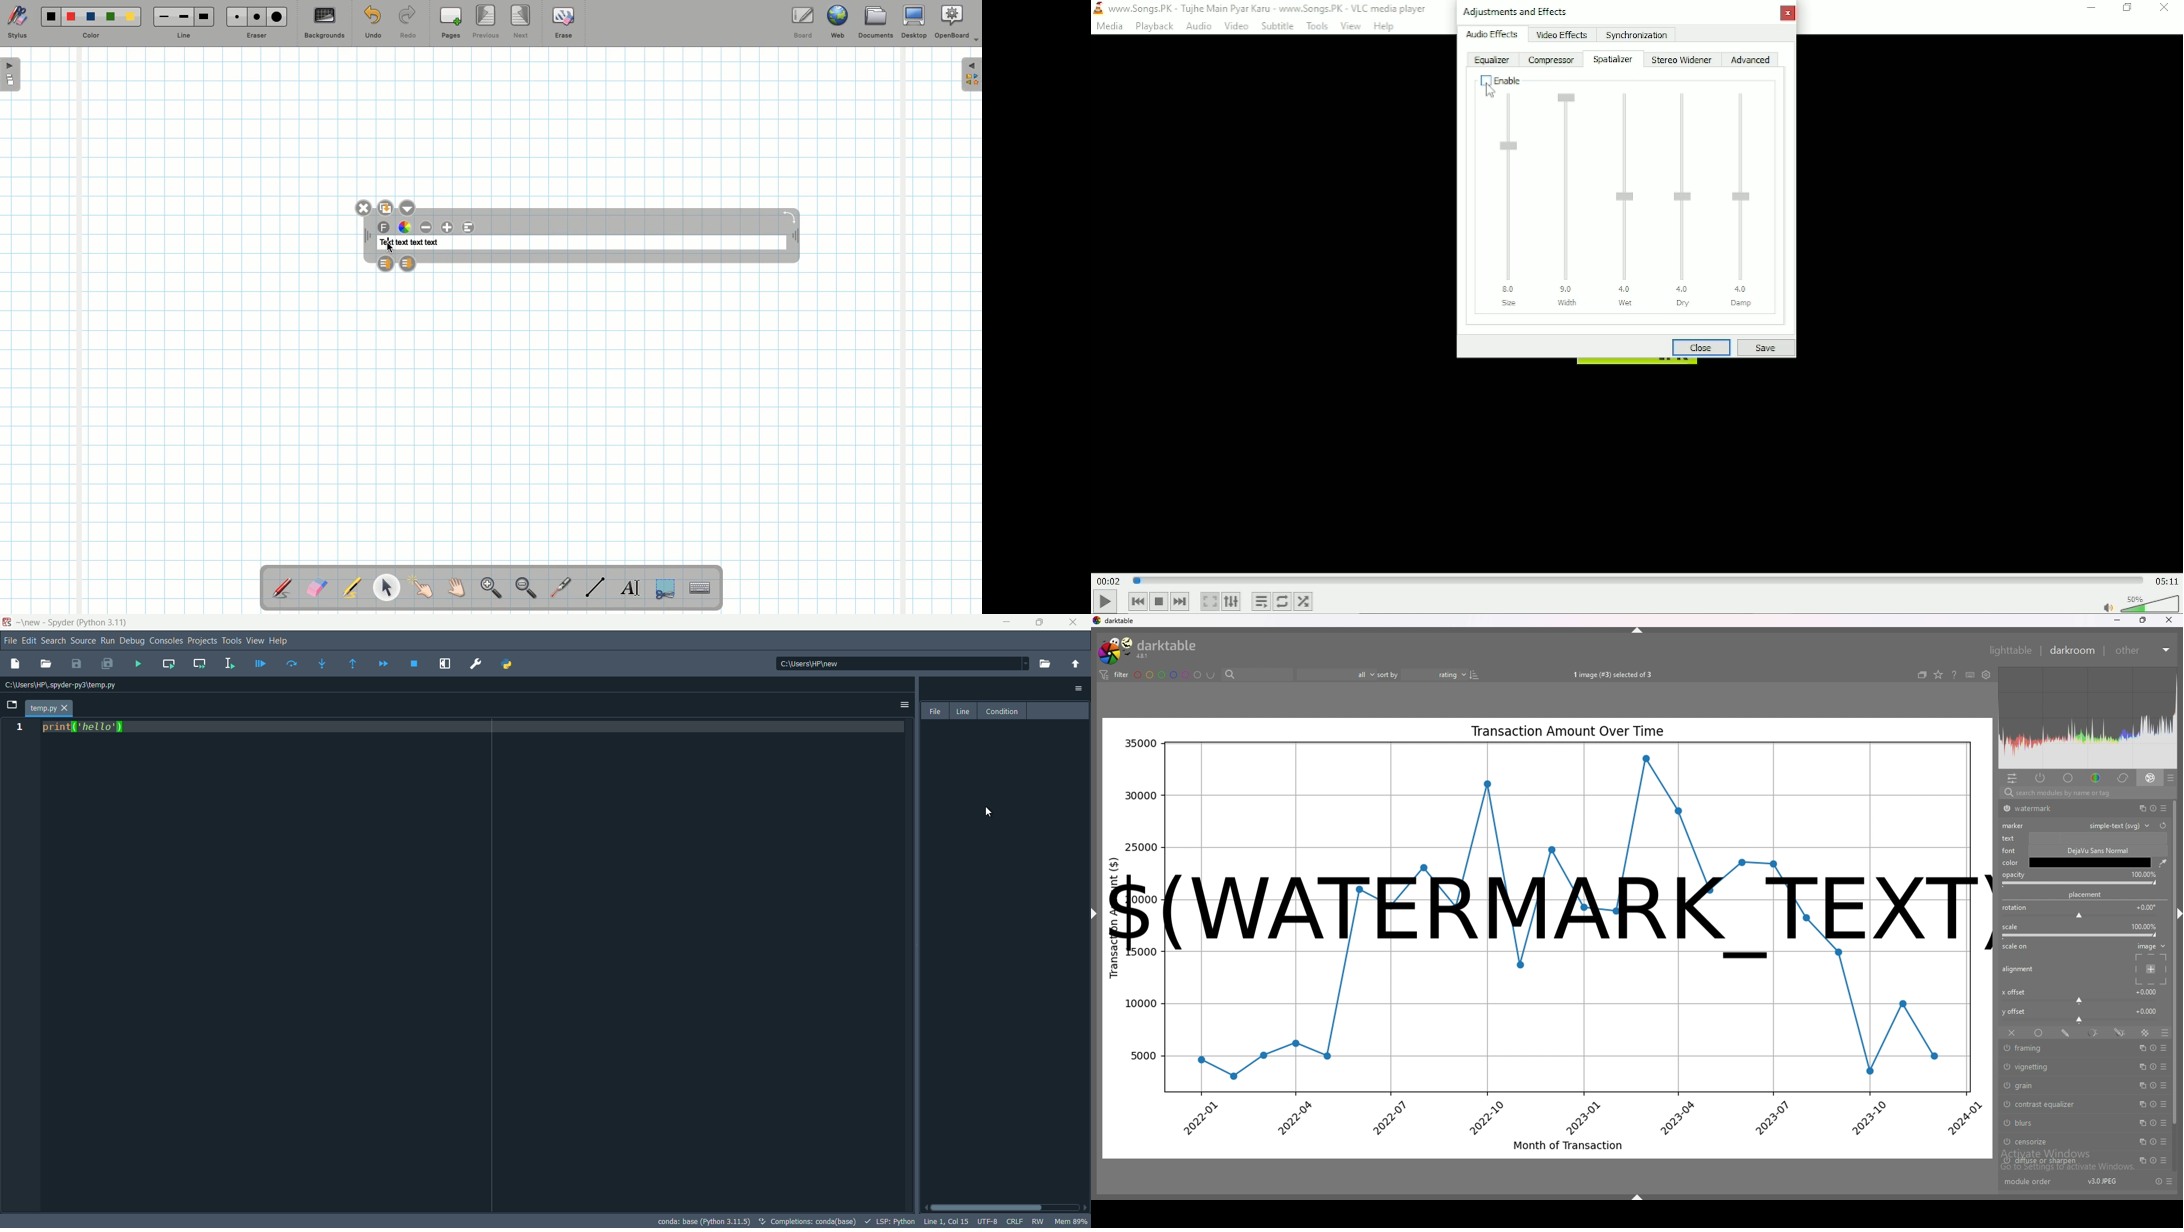 Image resolution: width=2184 pixels, height=1232 pixels. Describe the element at coordinates (1474, 674) in the screenshot. I see `reverse sort order` at that location.